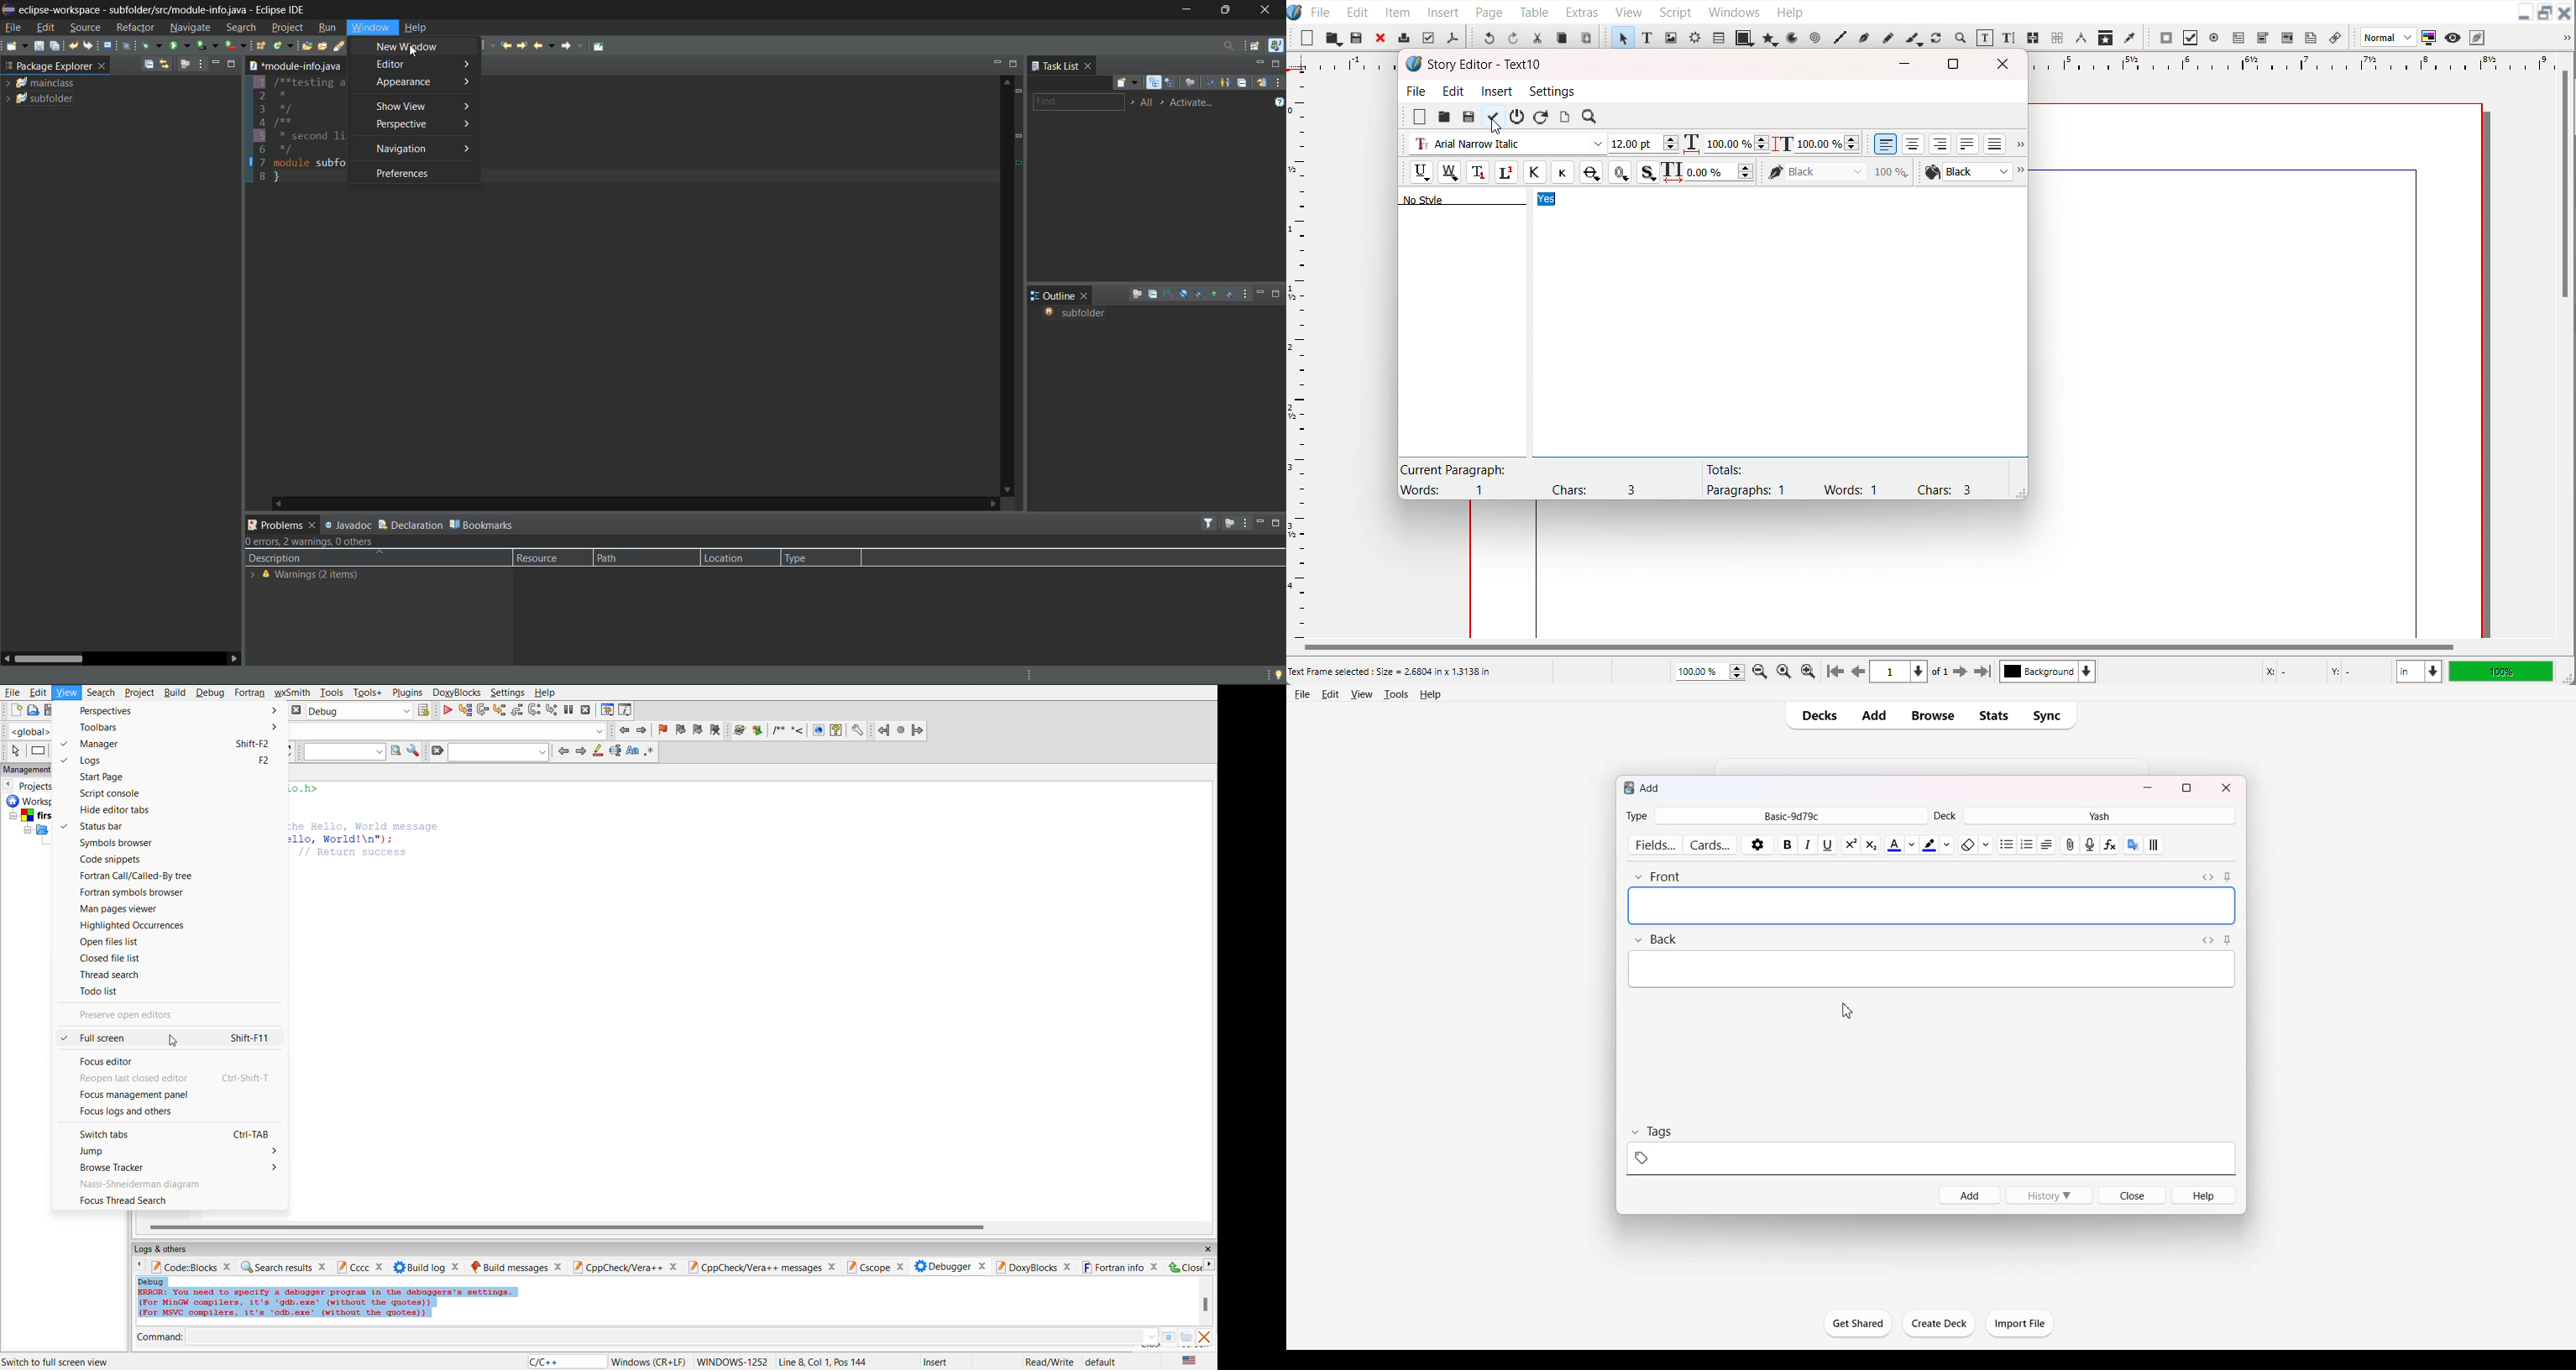 This screenshot has width=2576, height=1372. Describe the element at coordinates (642, 730) in the screenshot. I see `jump forward` at that location.